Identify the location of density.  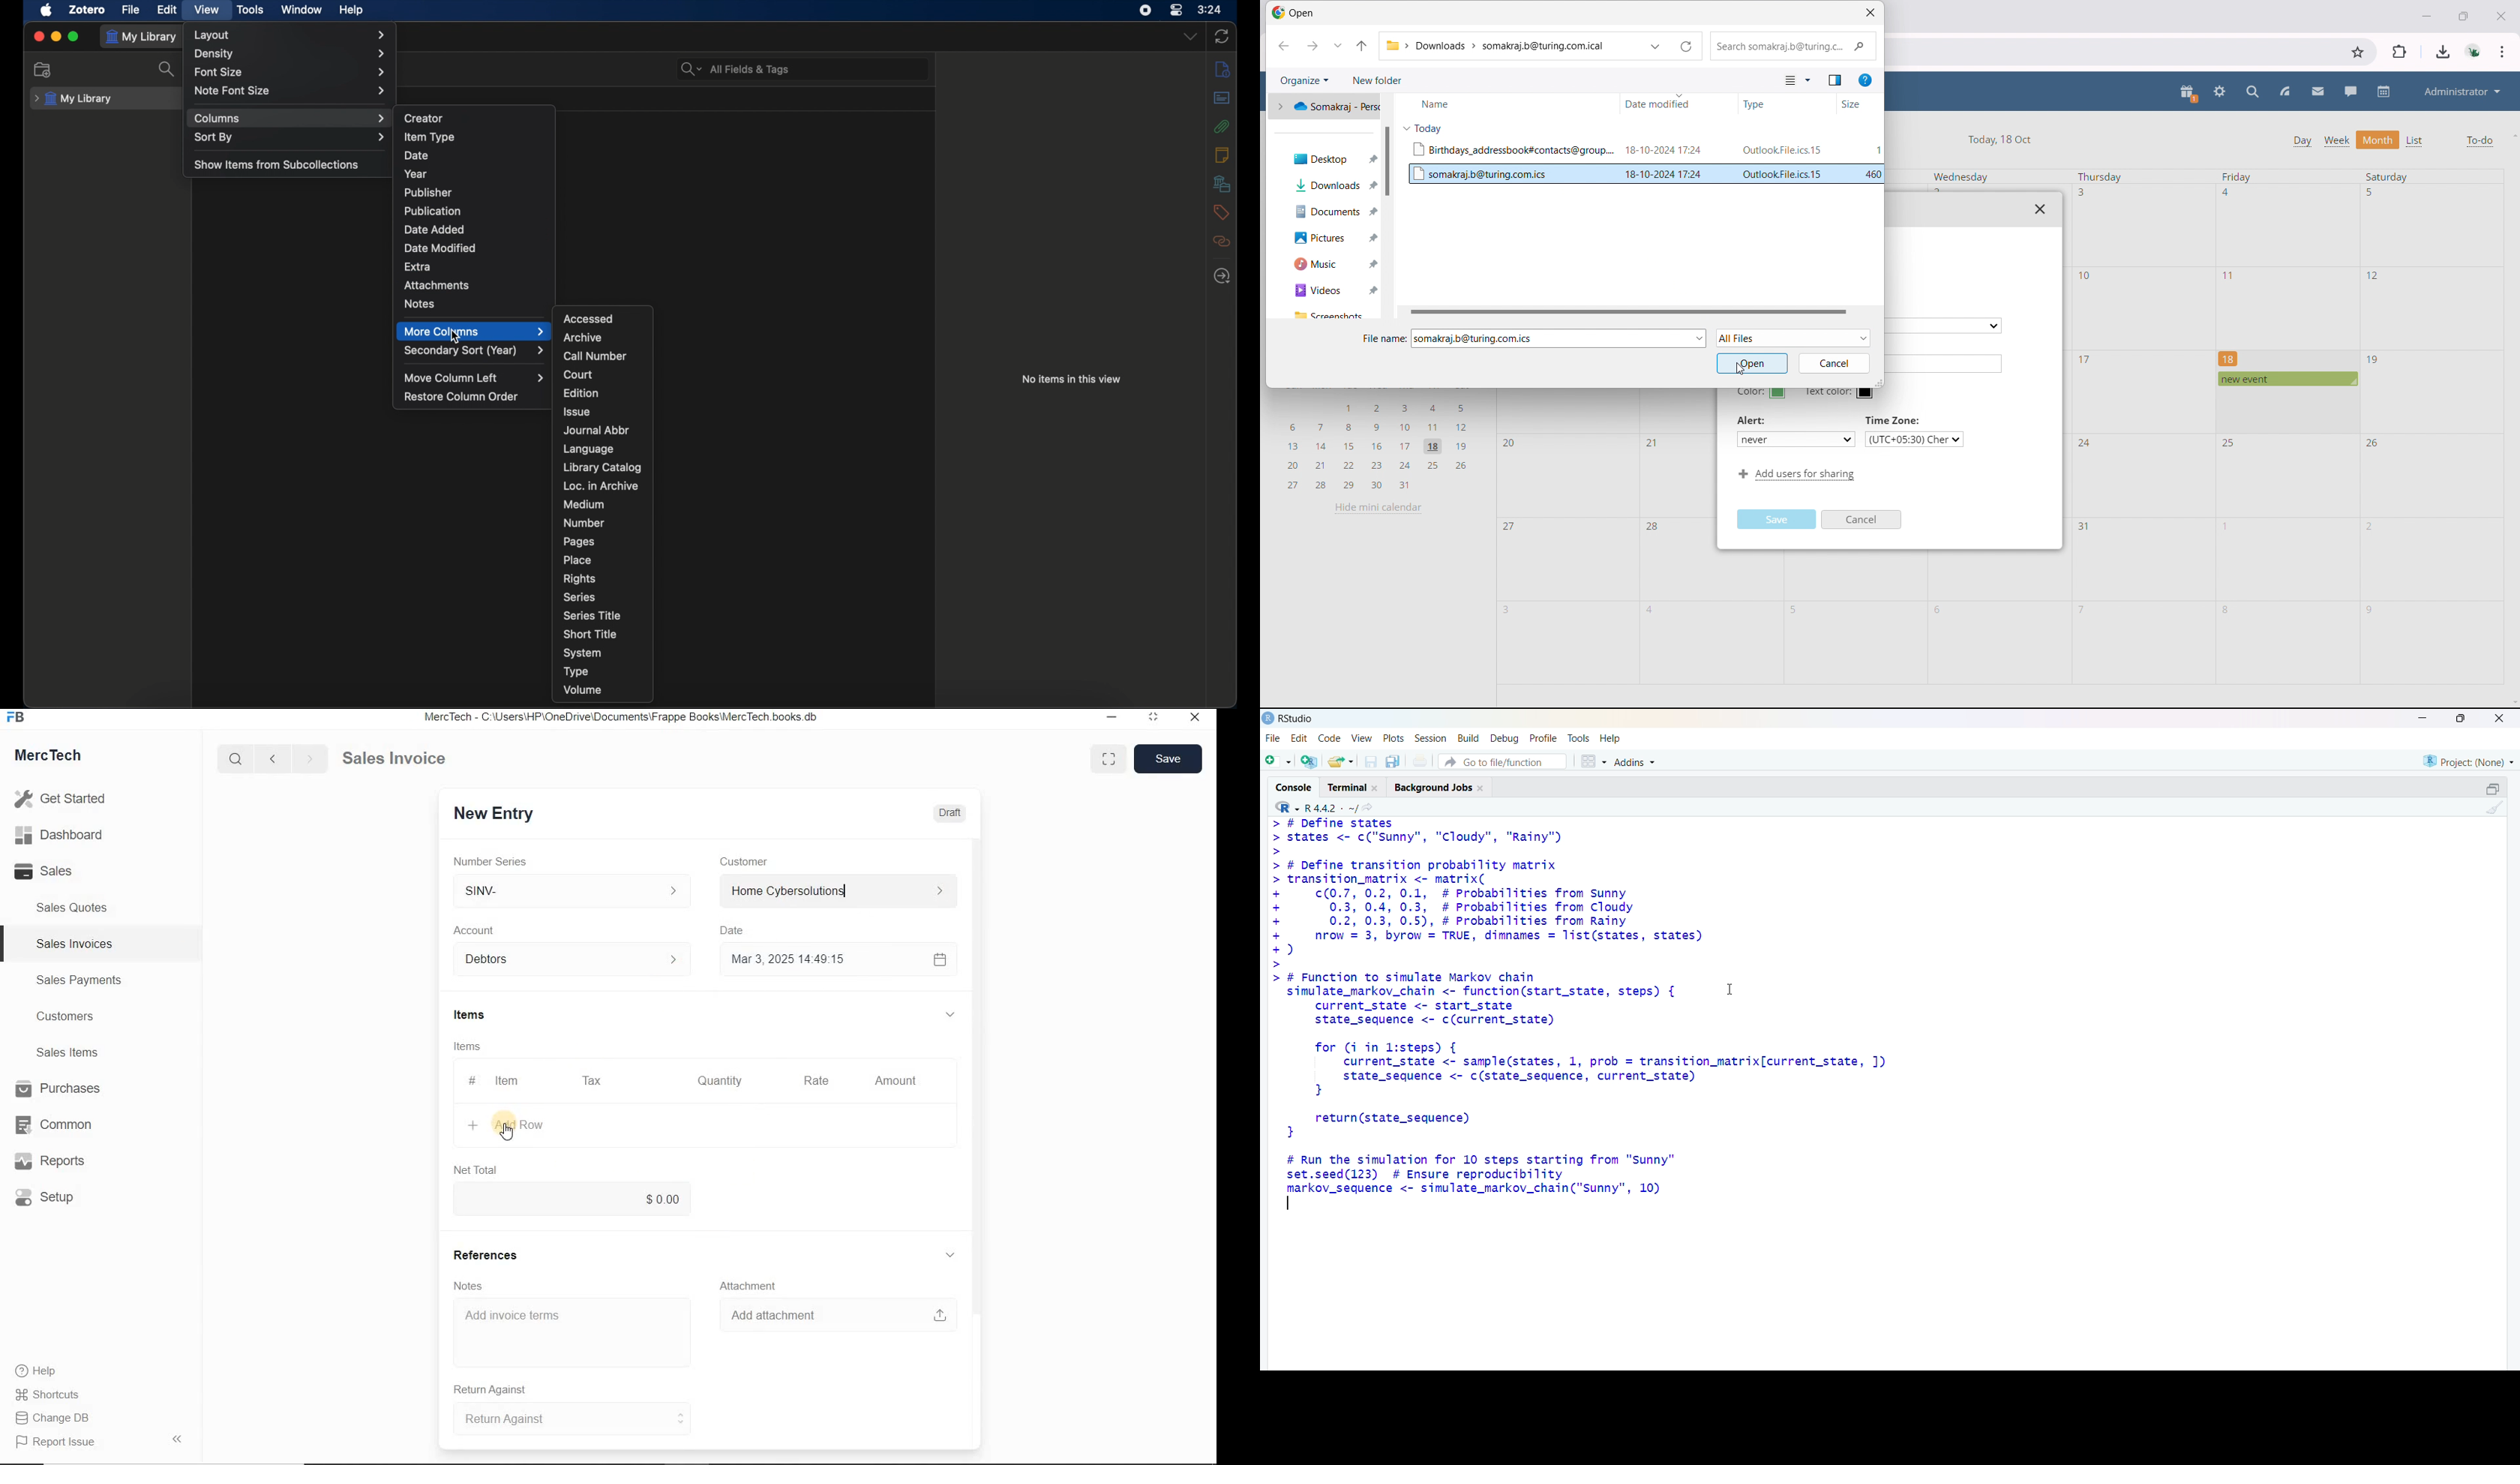
(290, 53).